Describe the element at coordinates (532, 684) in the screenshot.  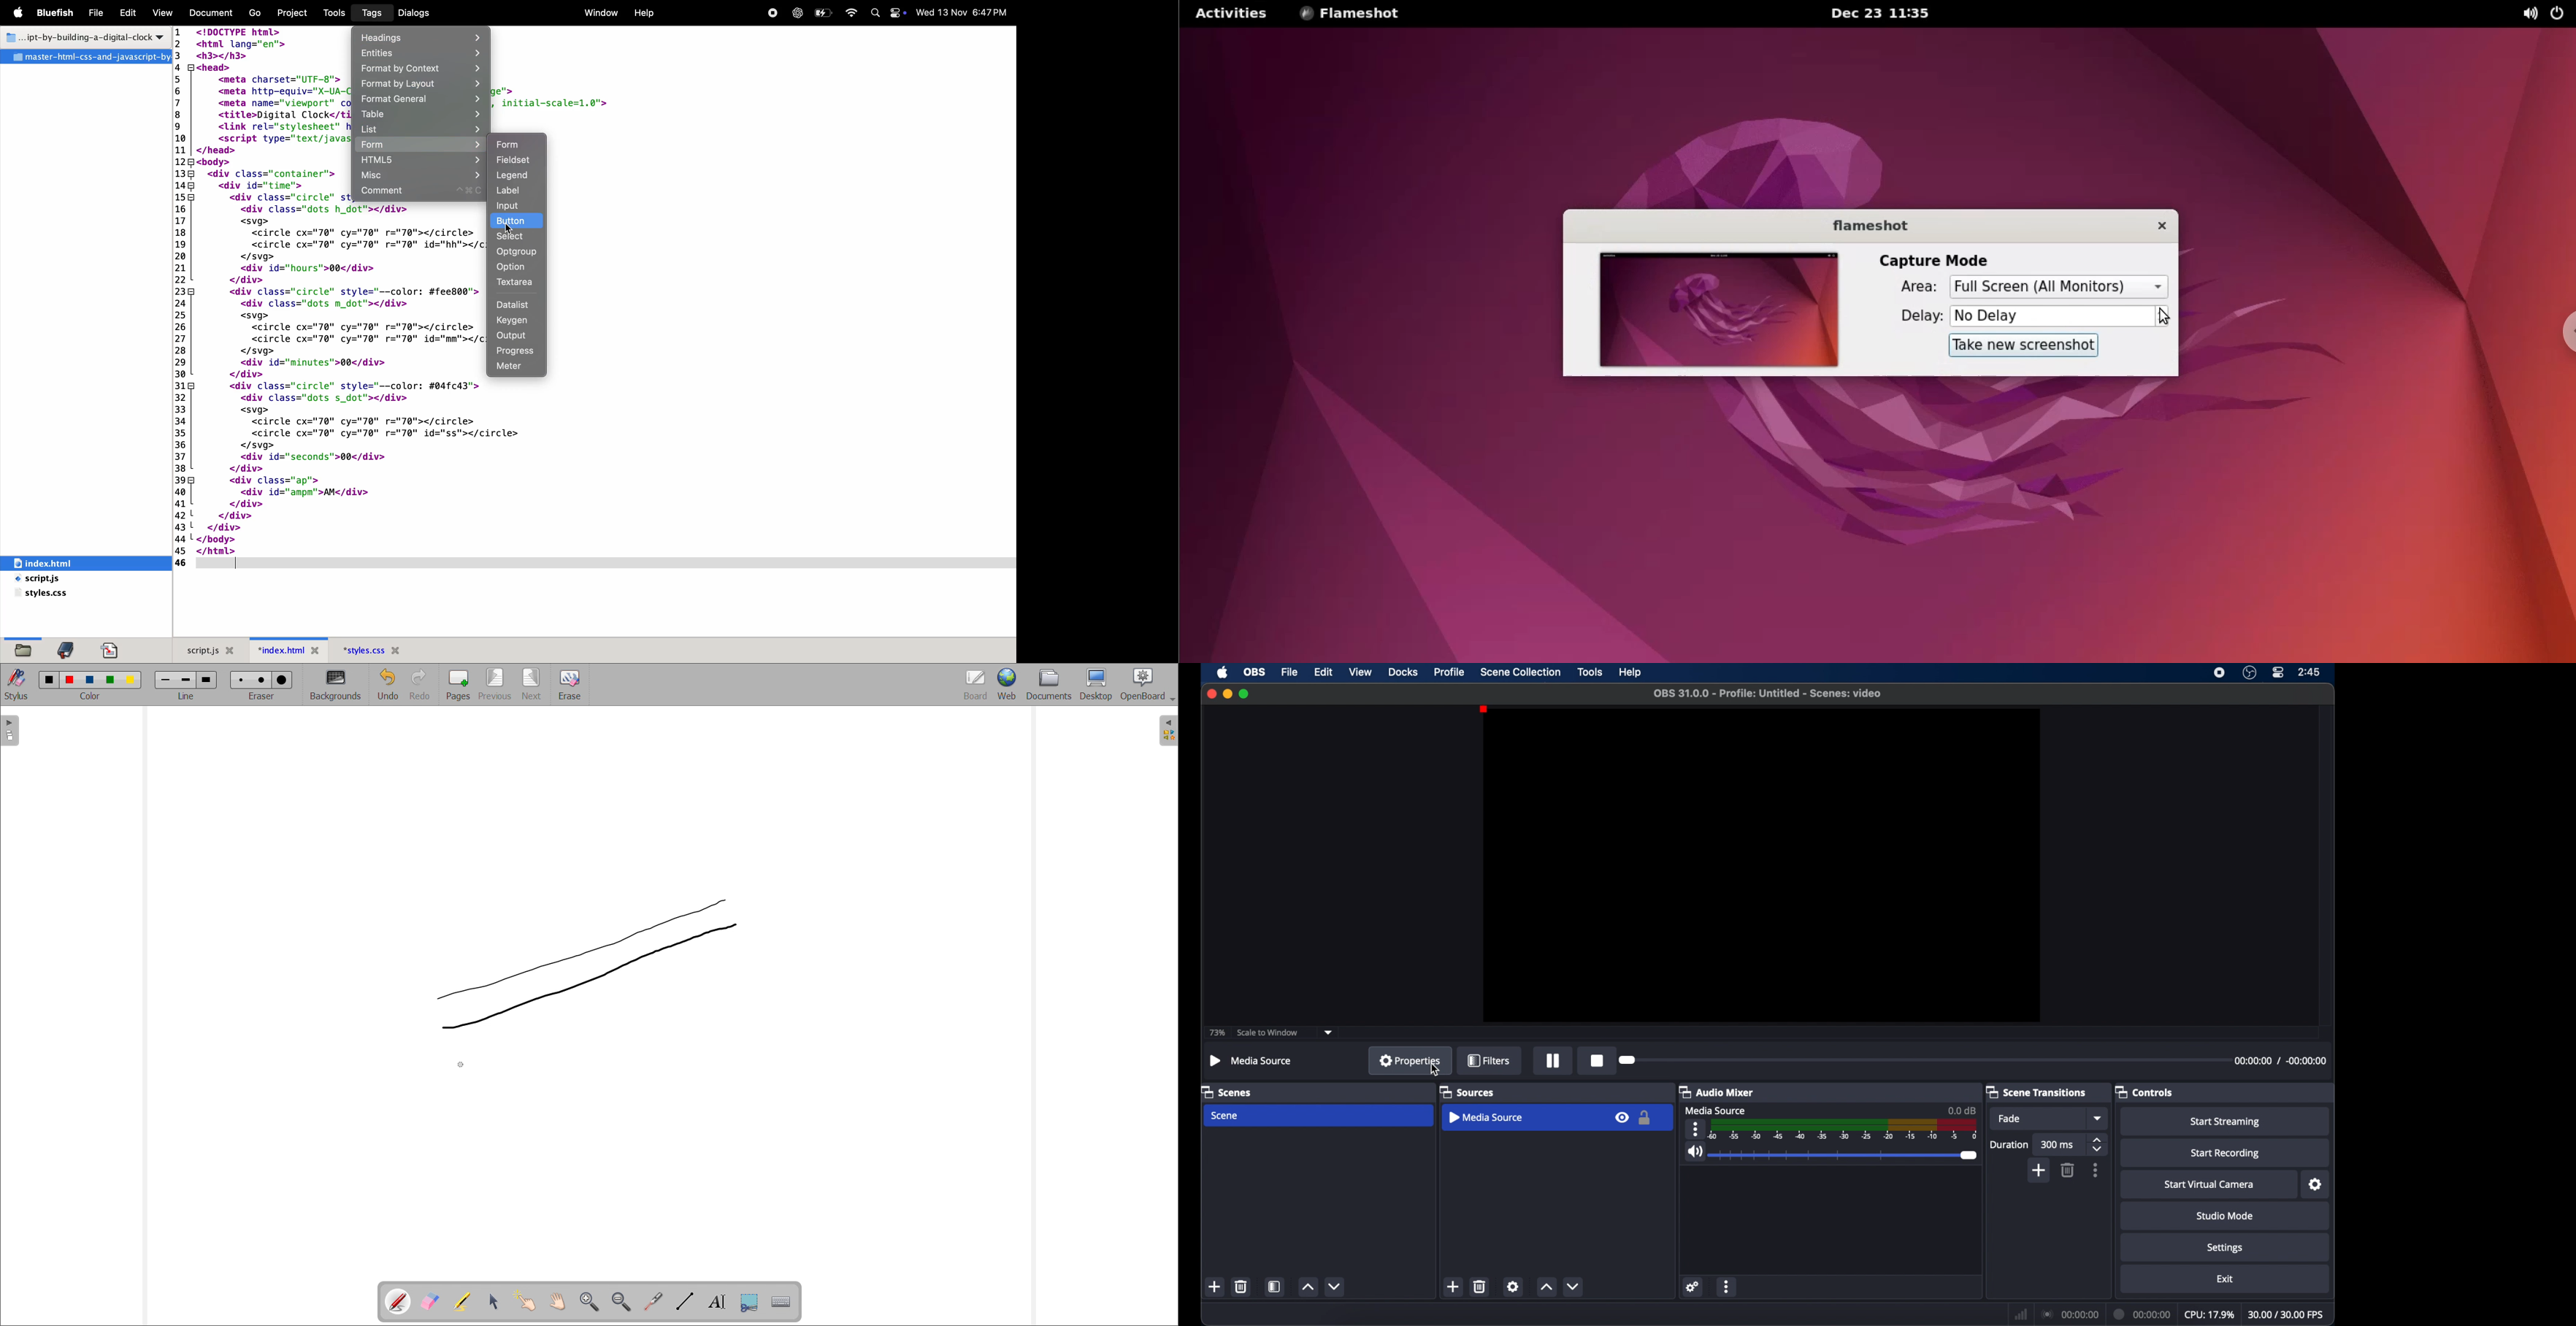
I see `next page` at that location.